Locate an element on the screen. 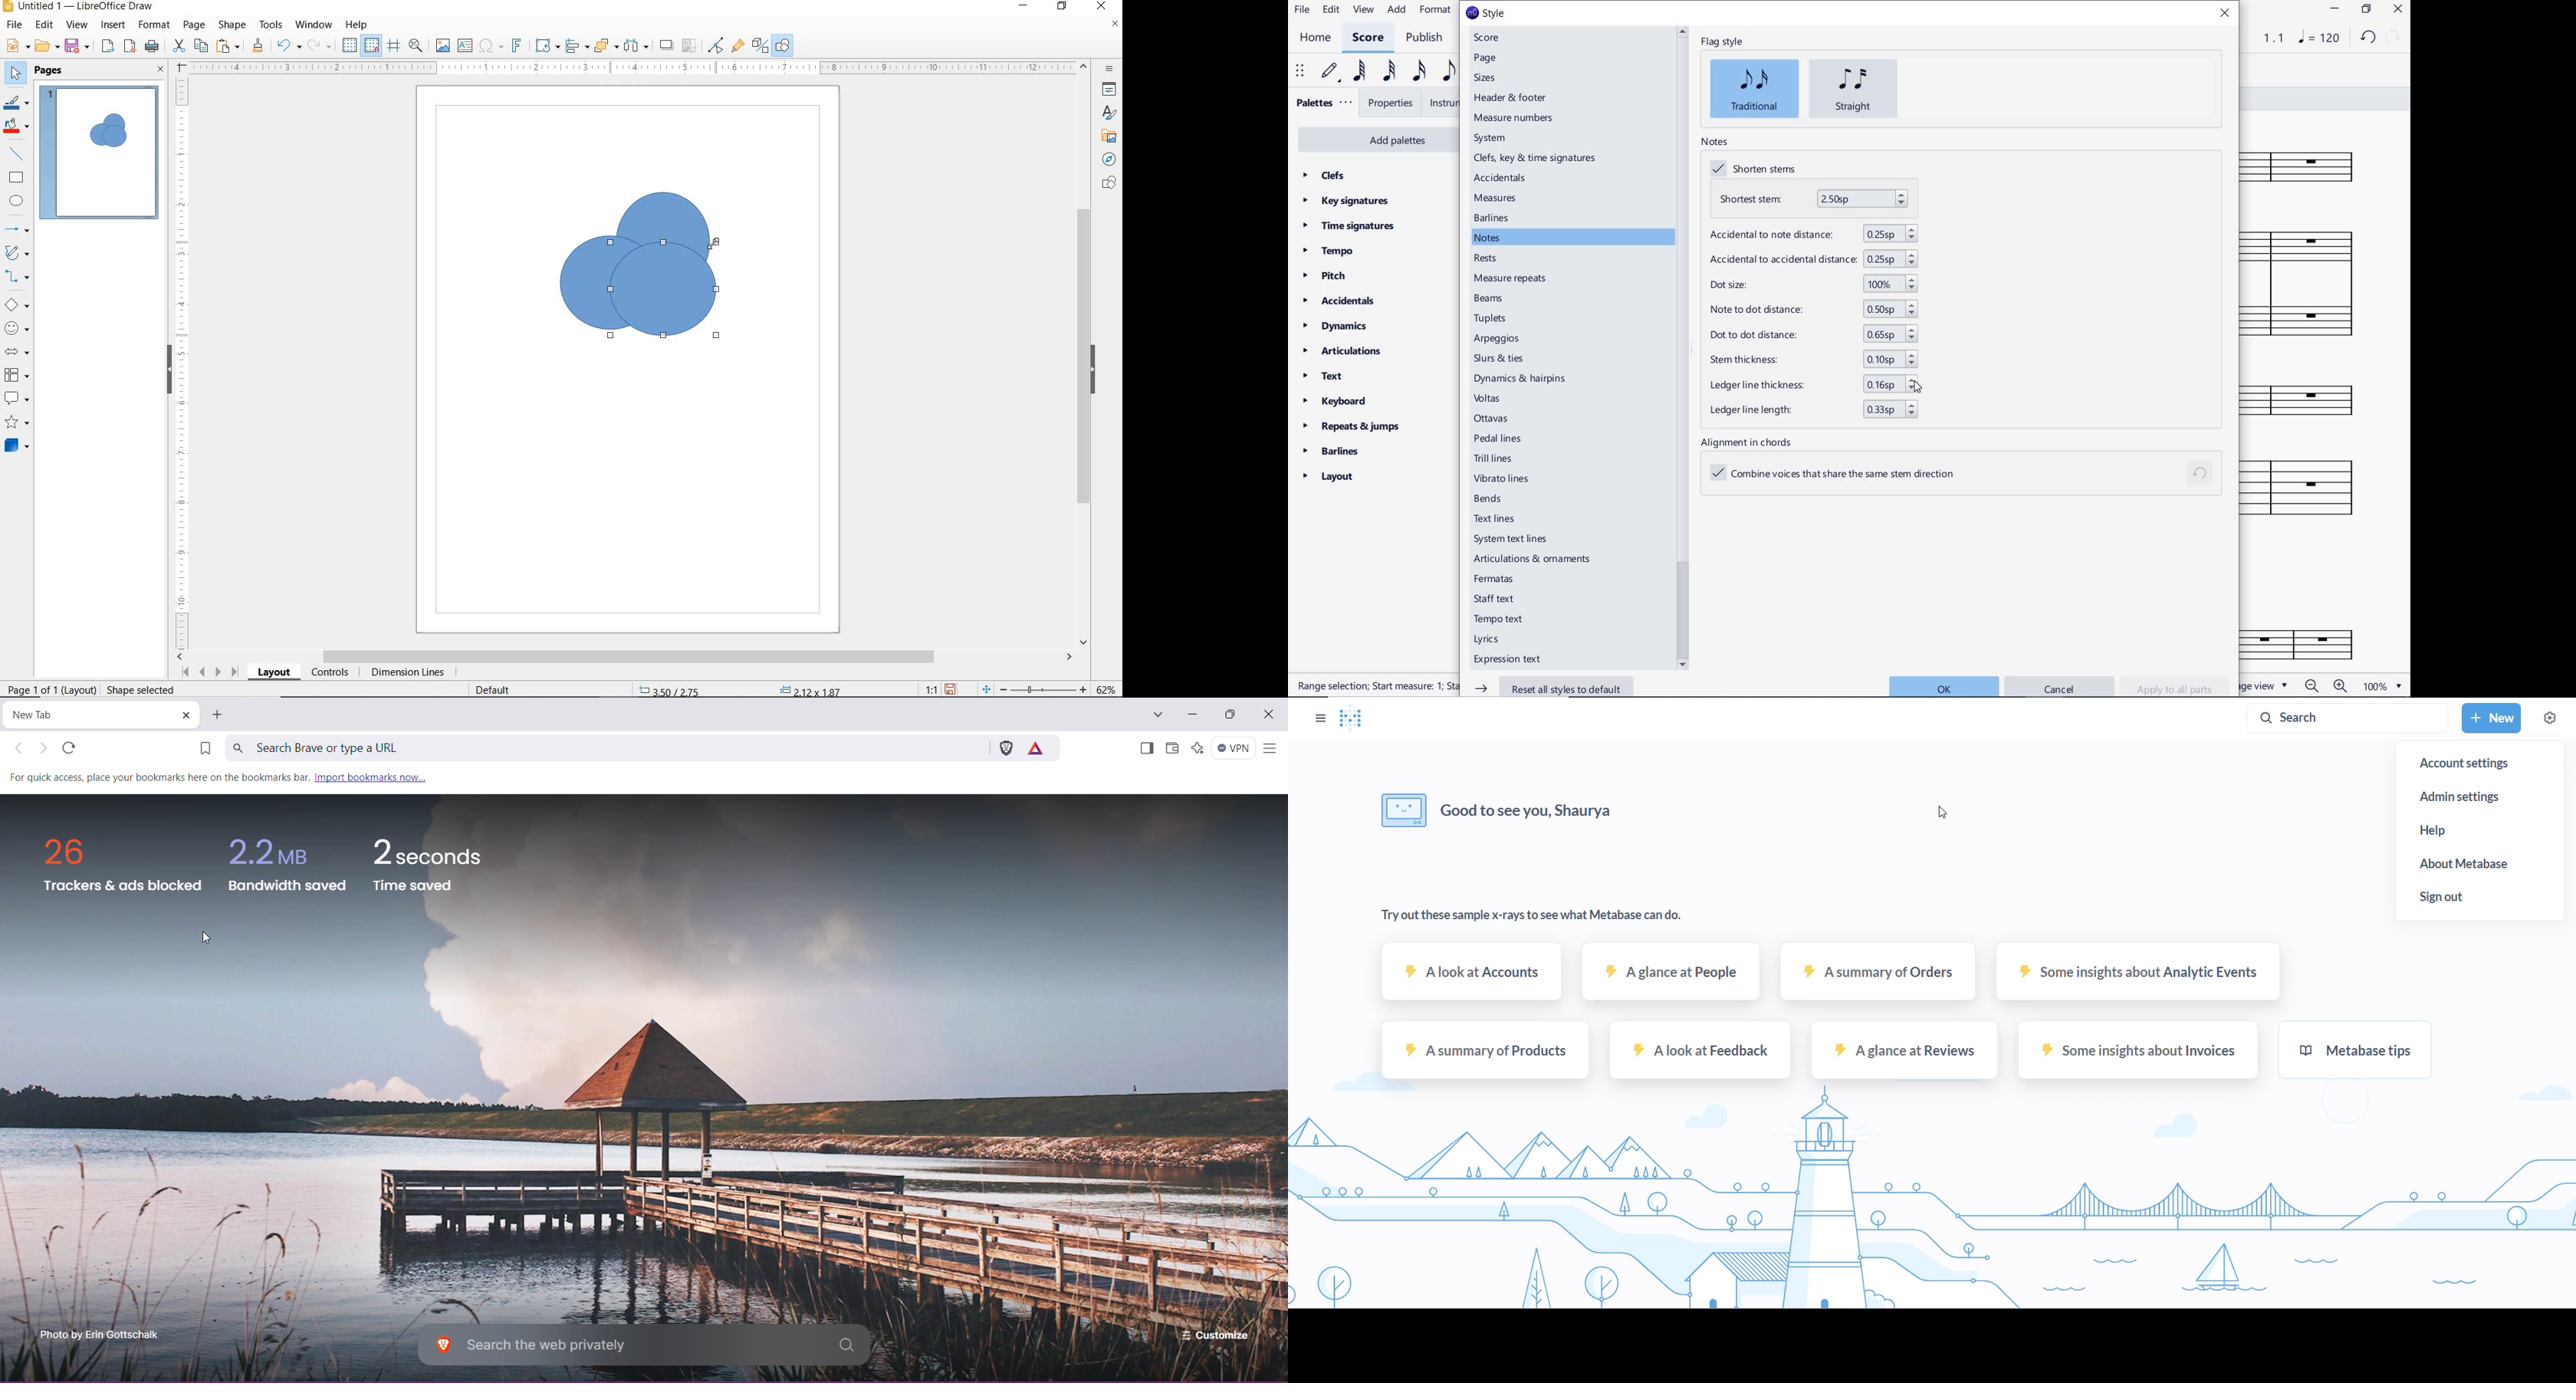 This screenshot has height=1400, width=2576. format is located at coordinates (1435, 11).